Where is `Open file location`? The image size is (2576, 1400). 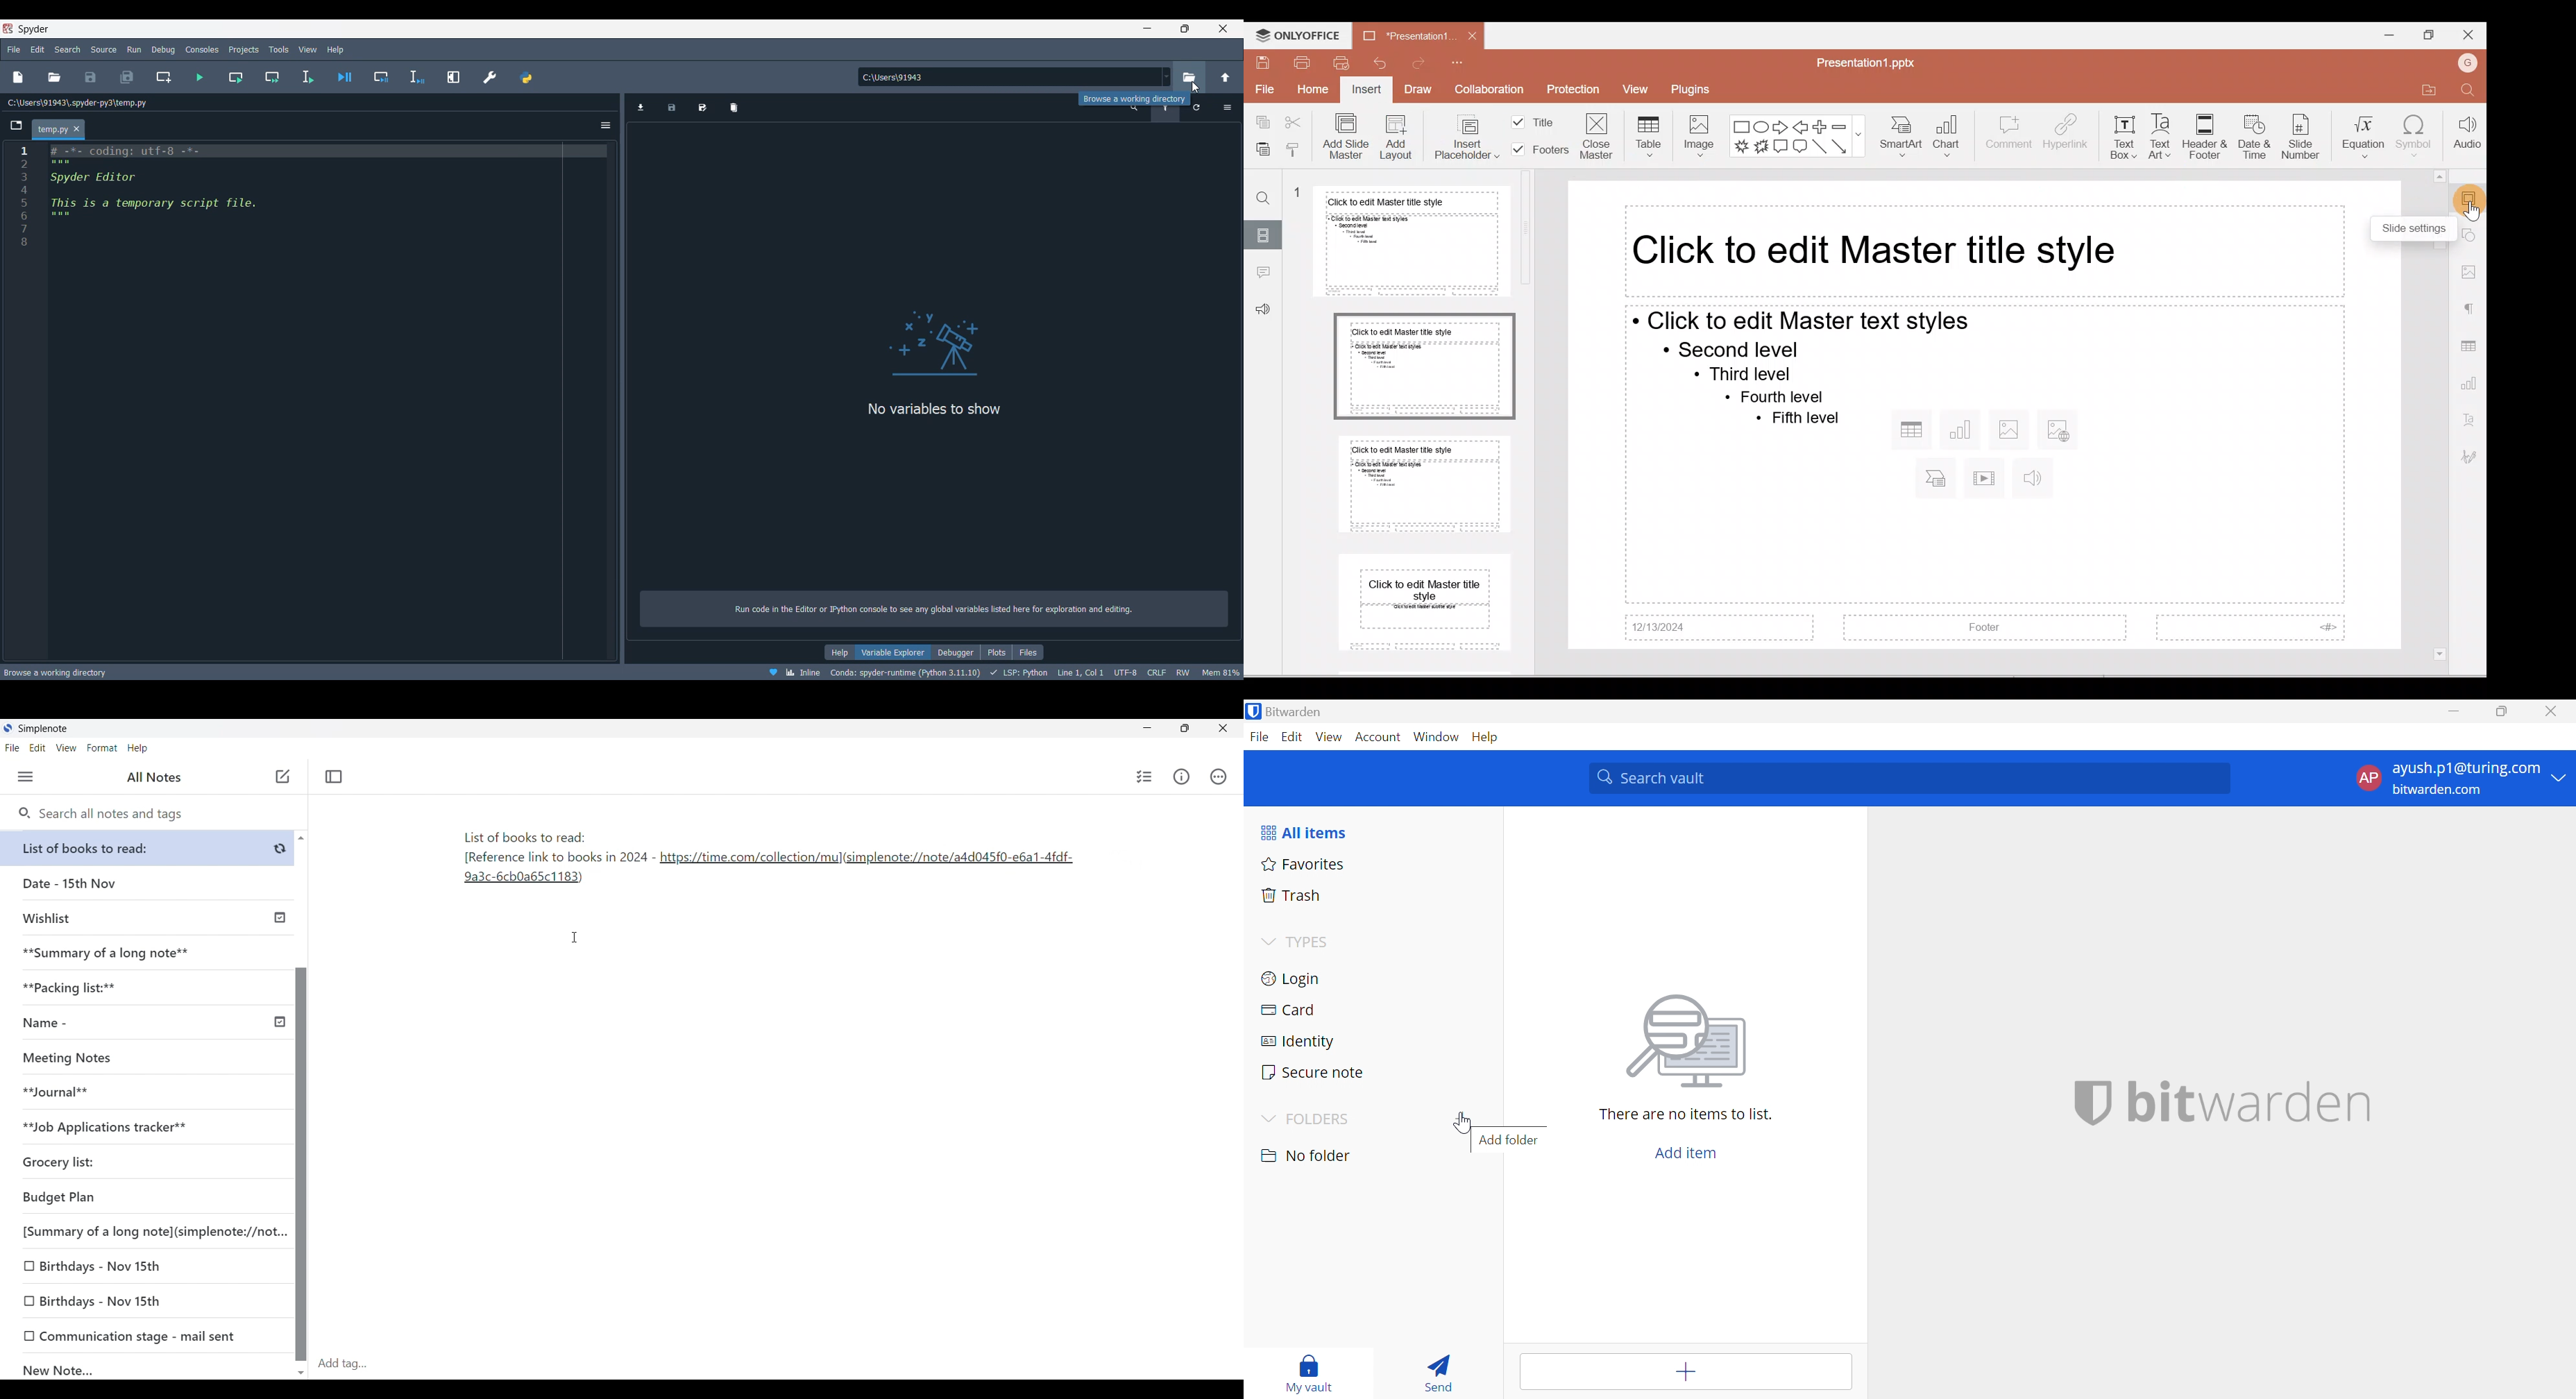
Open file location is located at coordinates (2429, 92).